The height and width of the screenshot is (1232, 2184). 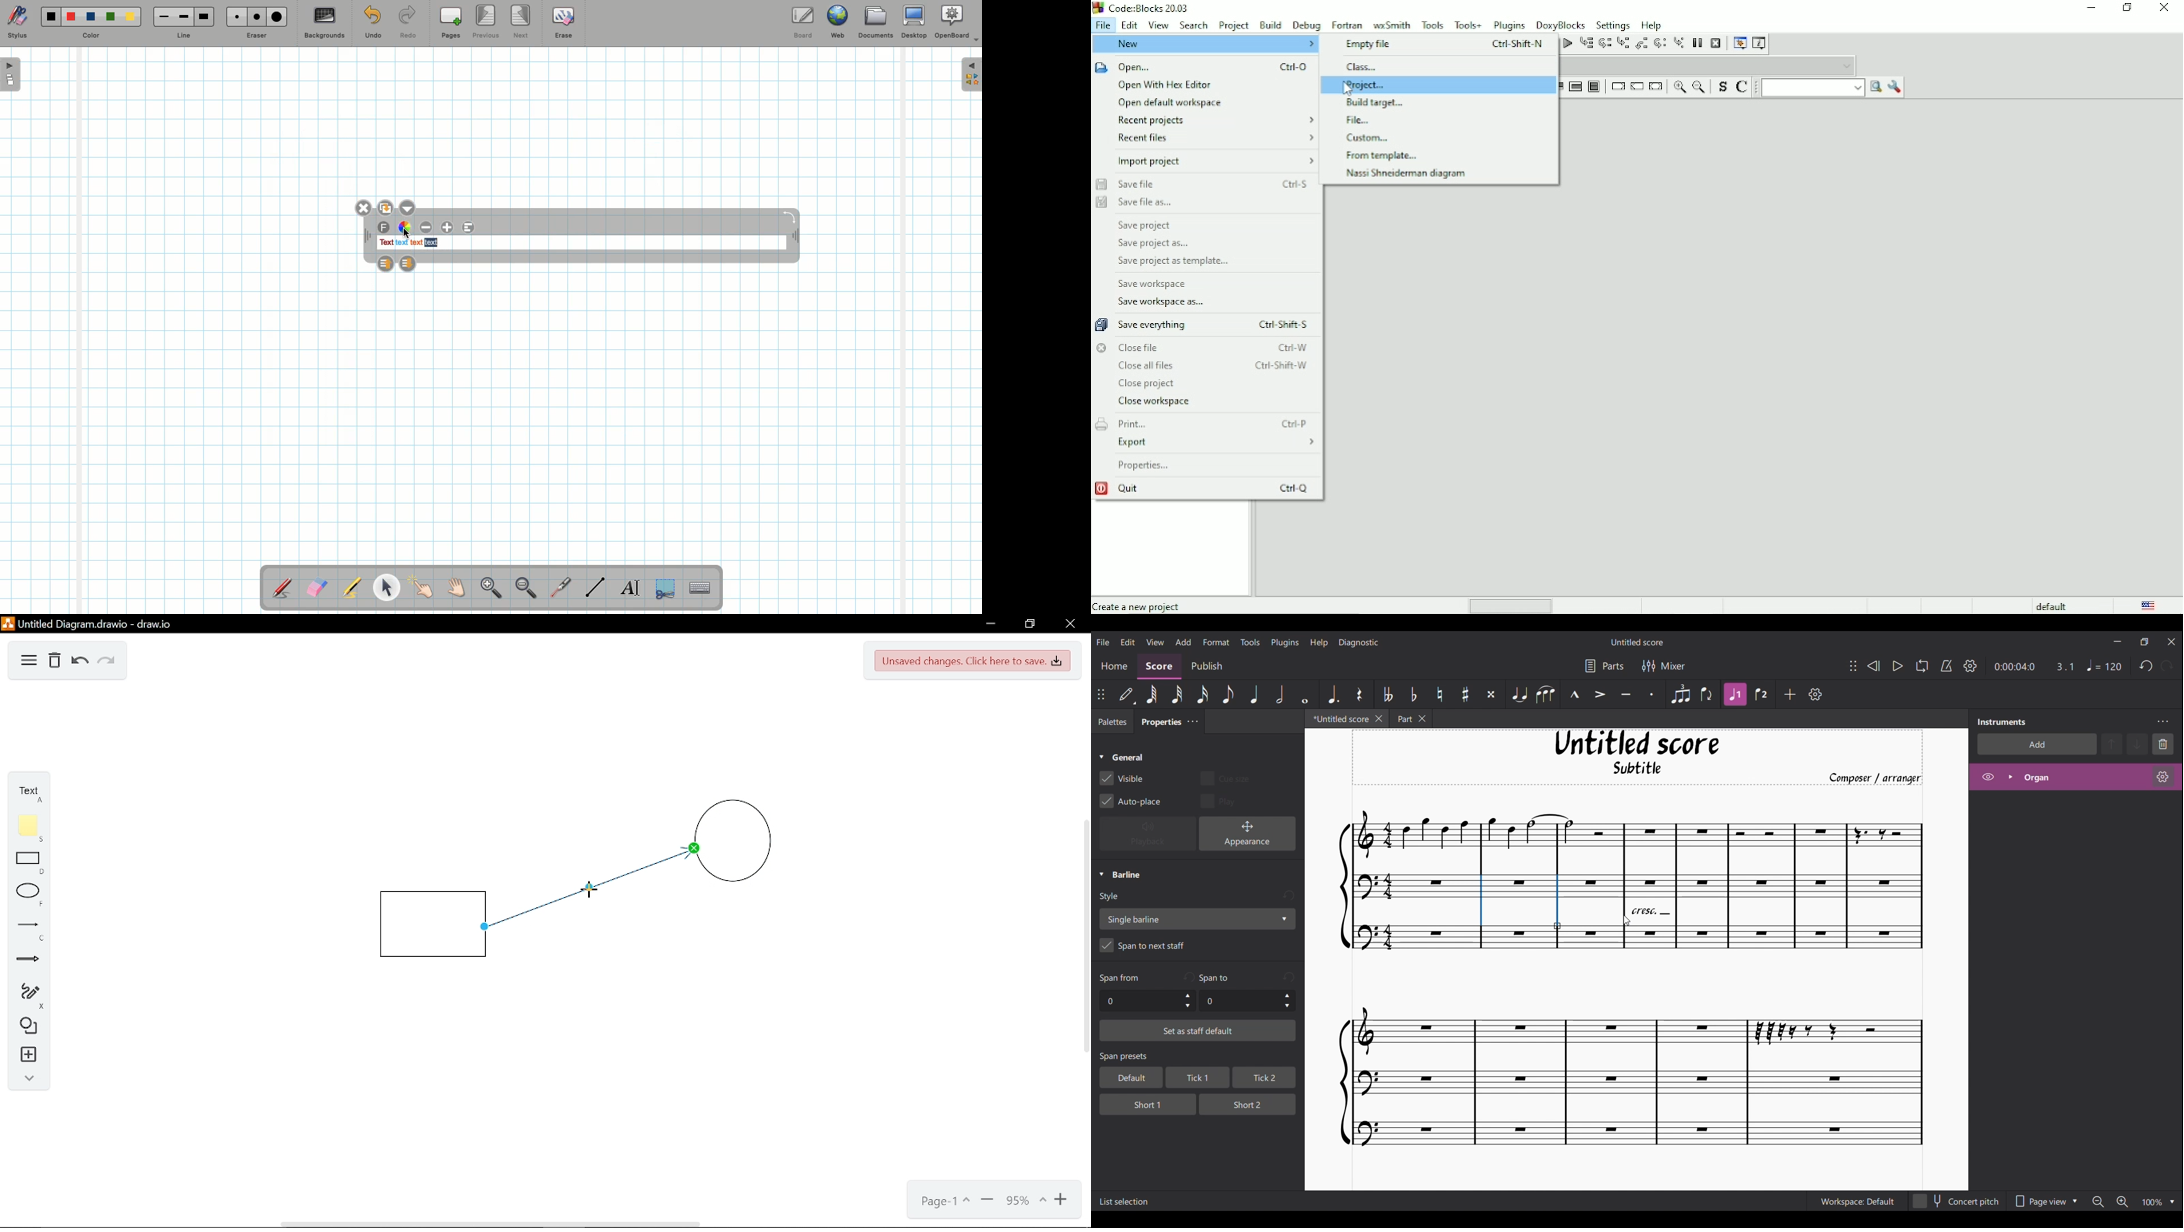 I want to click on Open default workspace, so click(x=1172, y=104).